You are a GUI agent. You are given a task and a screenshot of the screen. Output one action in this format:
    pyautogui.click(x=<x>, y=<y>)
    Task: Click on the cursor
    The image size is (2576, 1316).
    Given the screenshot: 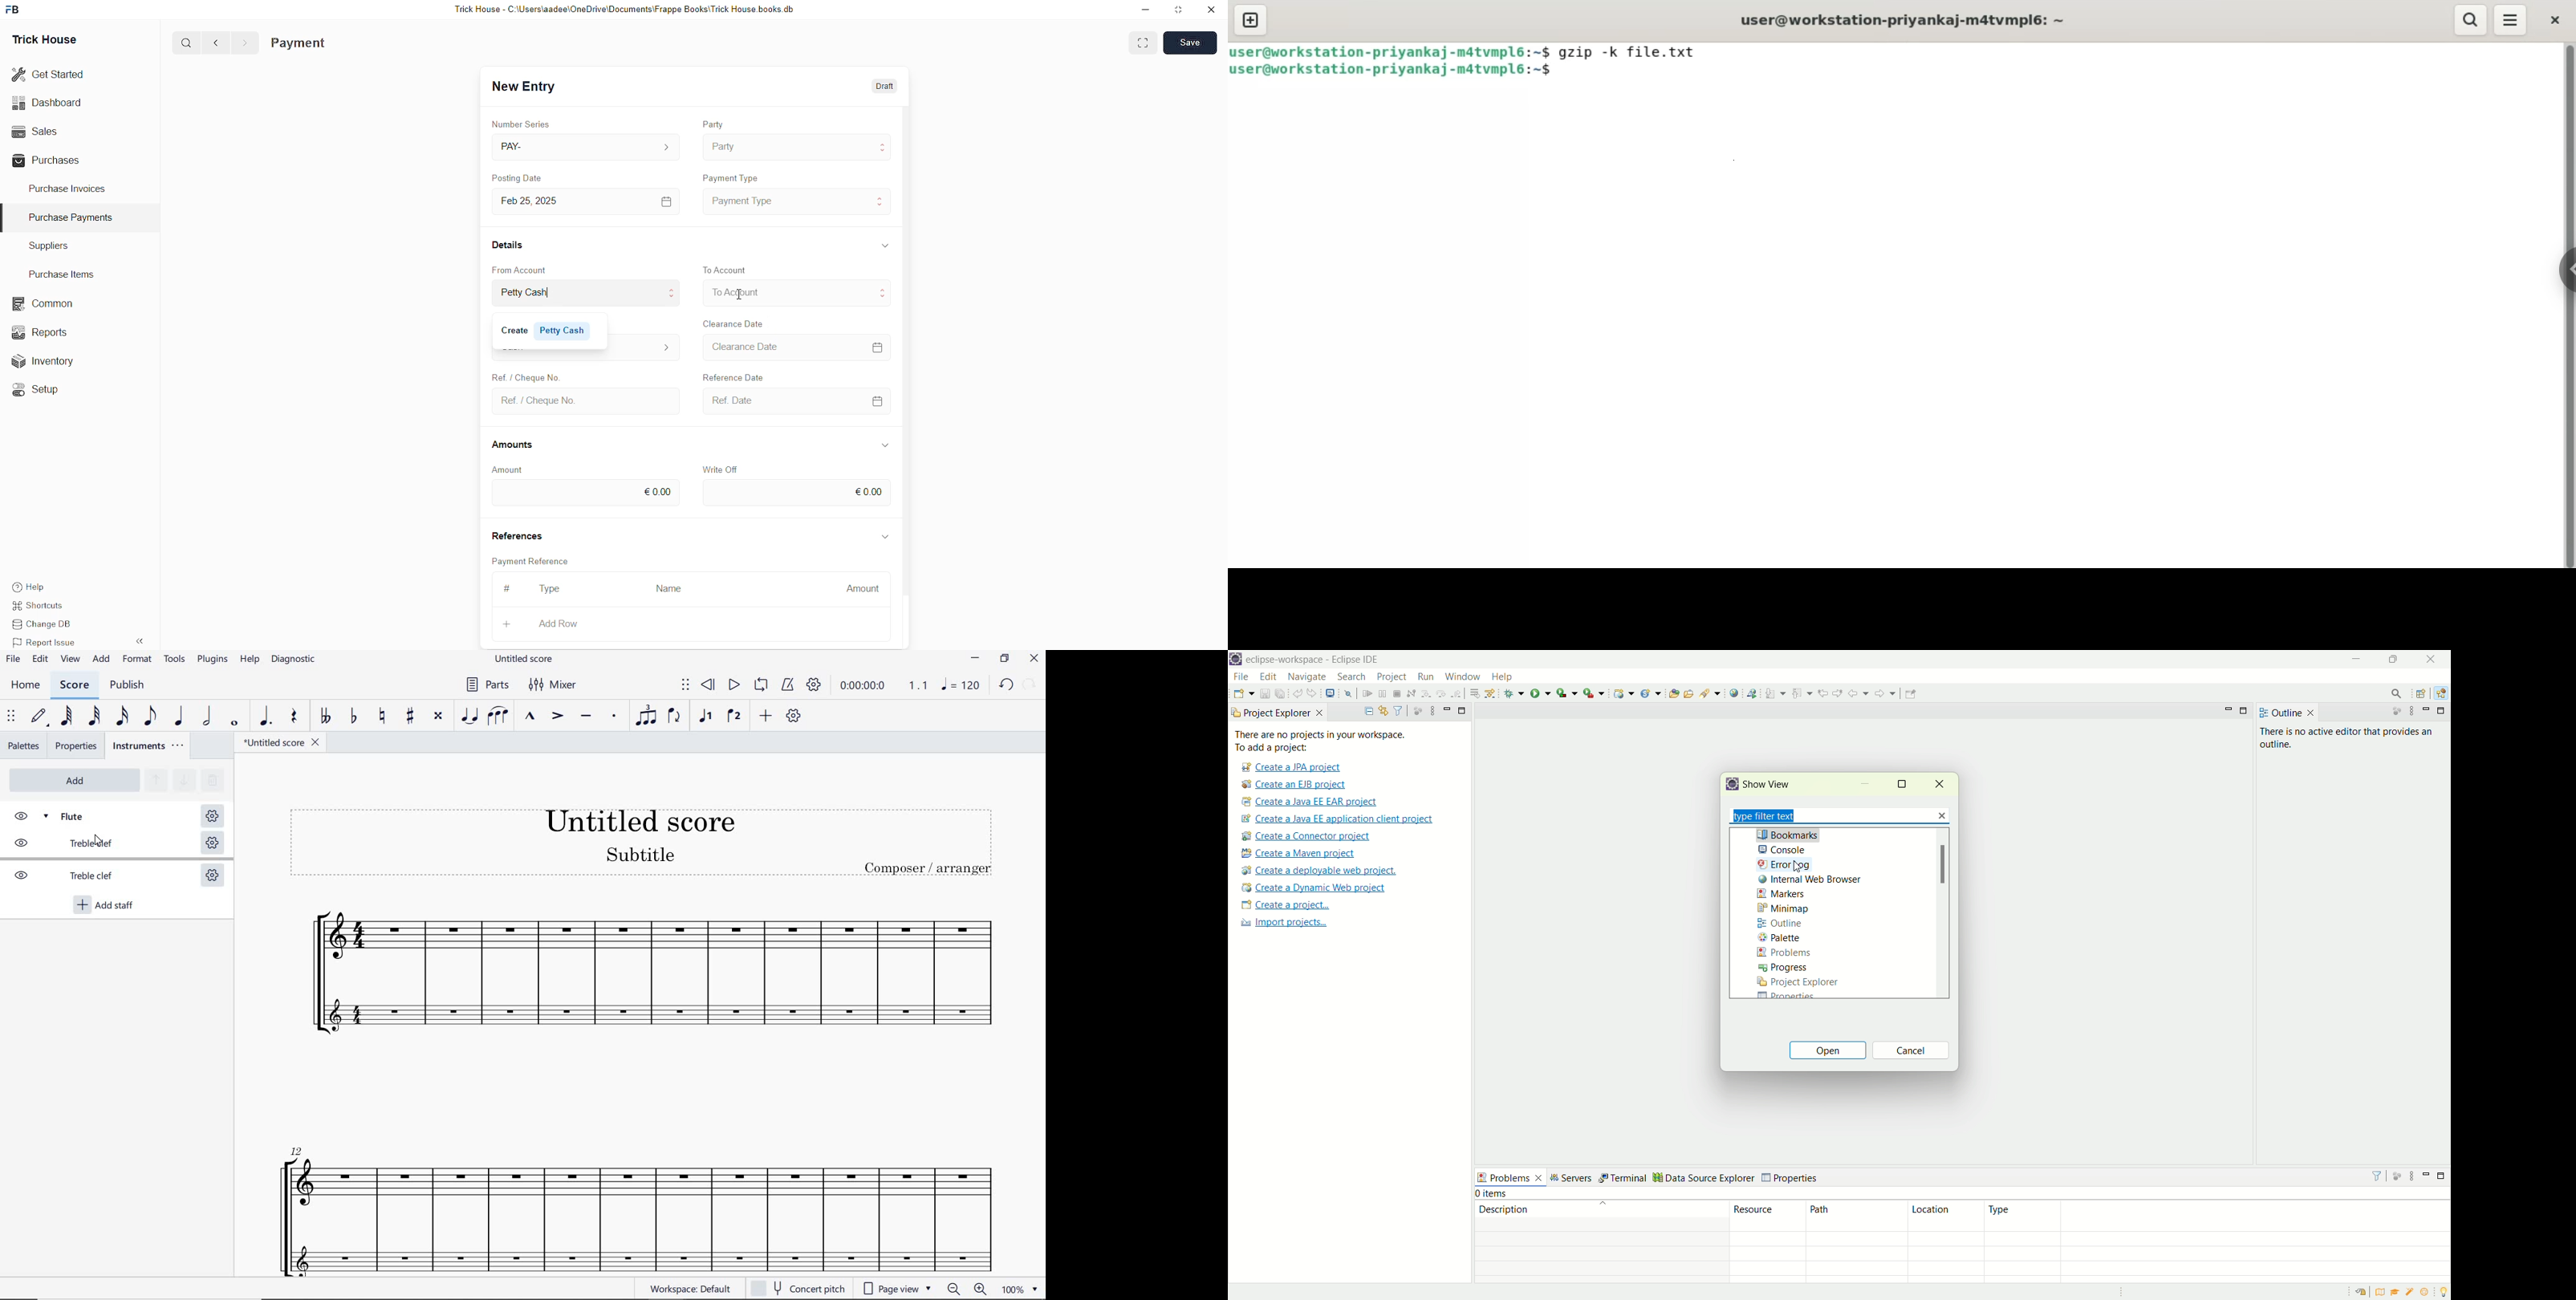 What is the action you would take?
    pyautogui.click(x=745, y=296)
    